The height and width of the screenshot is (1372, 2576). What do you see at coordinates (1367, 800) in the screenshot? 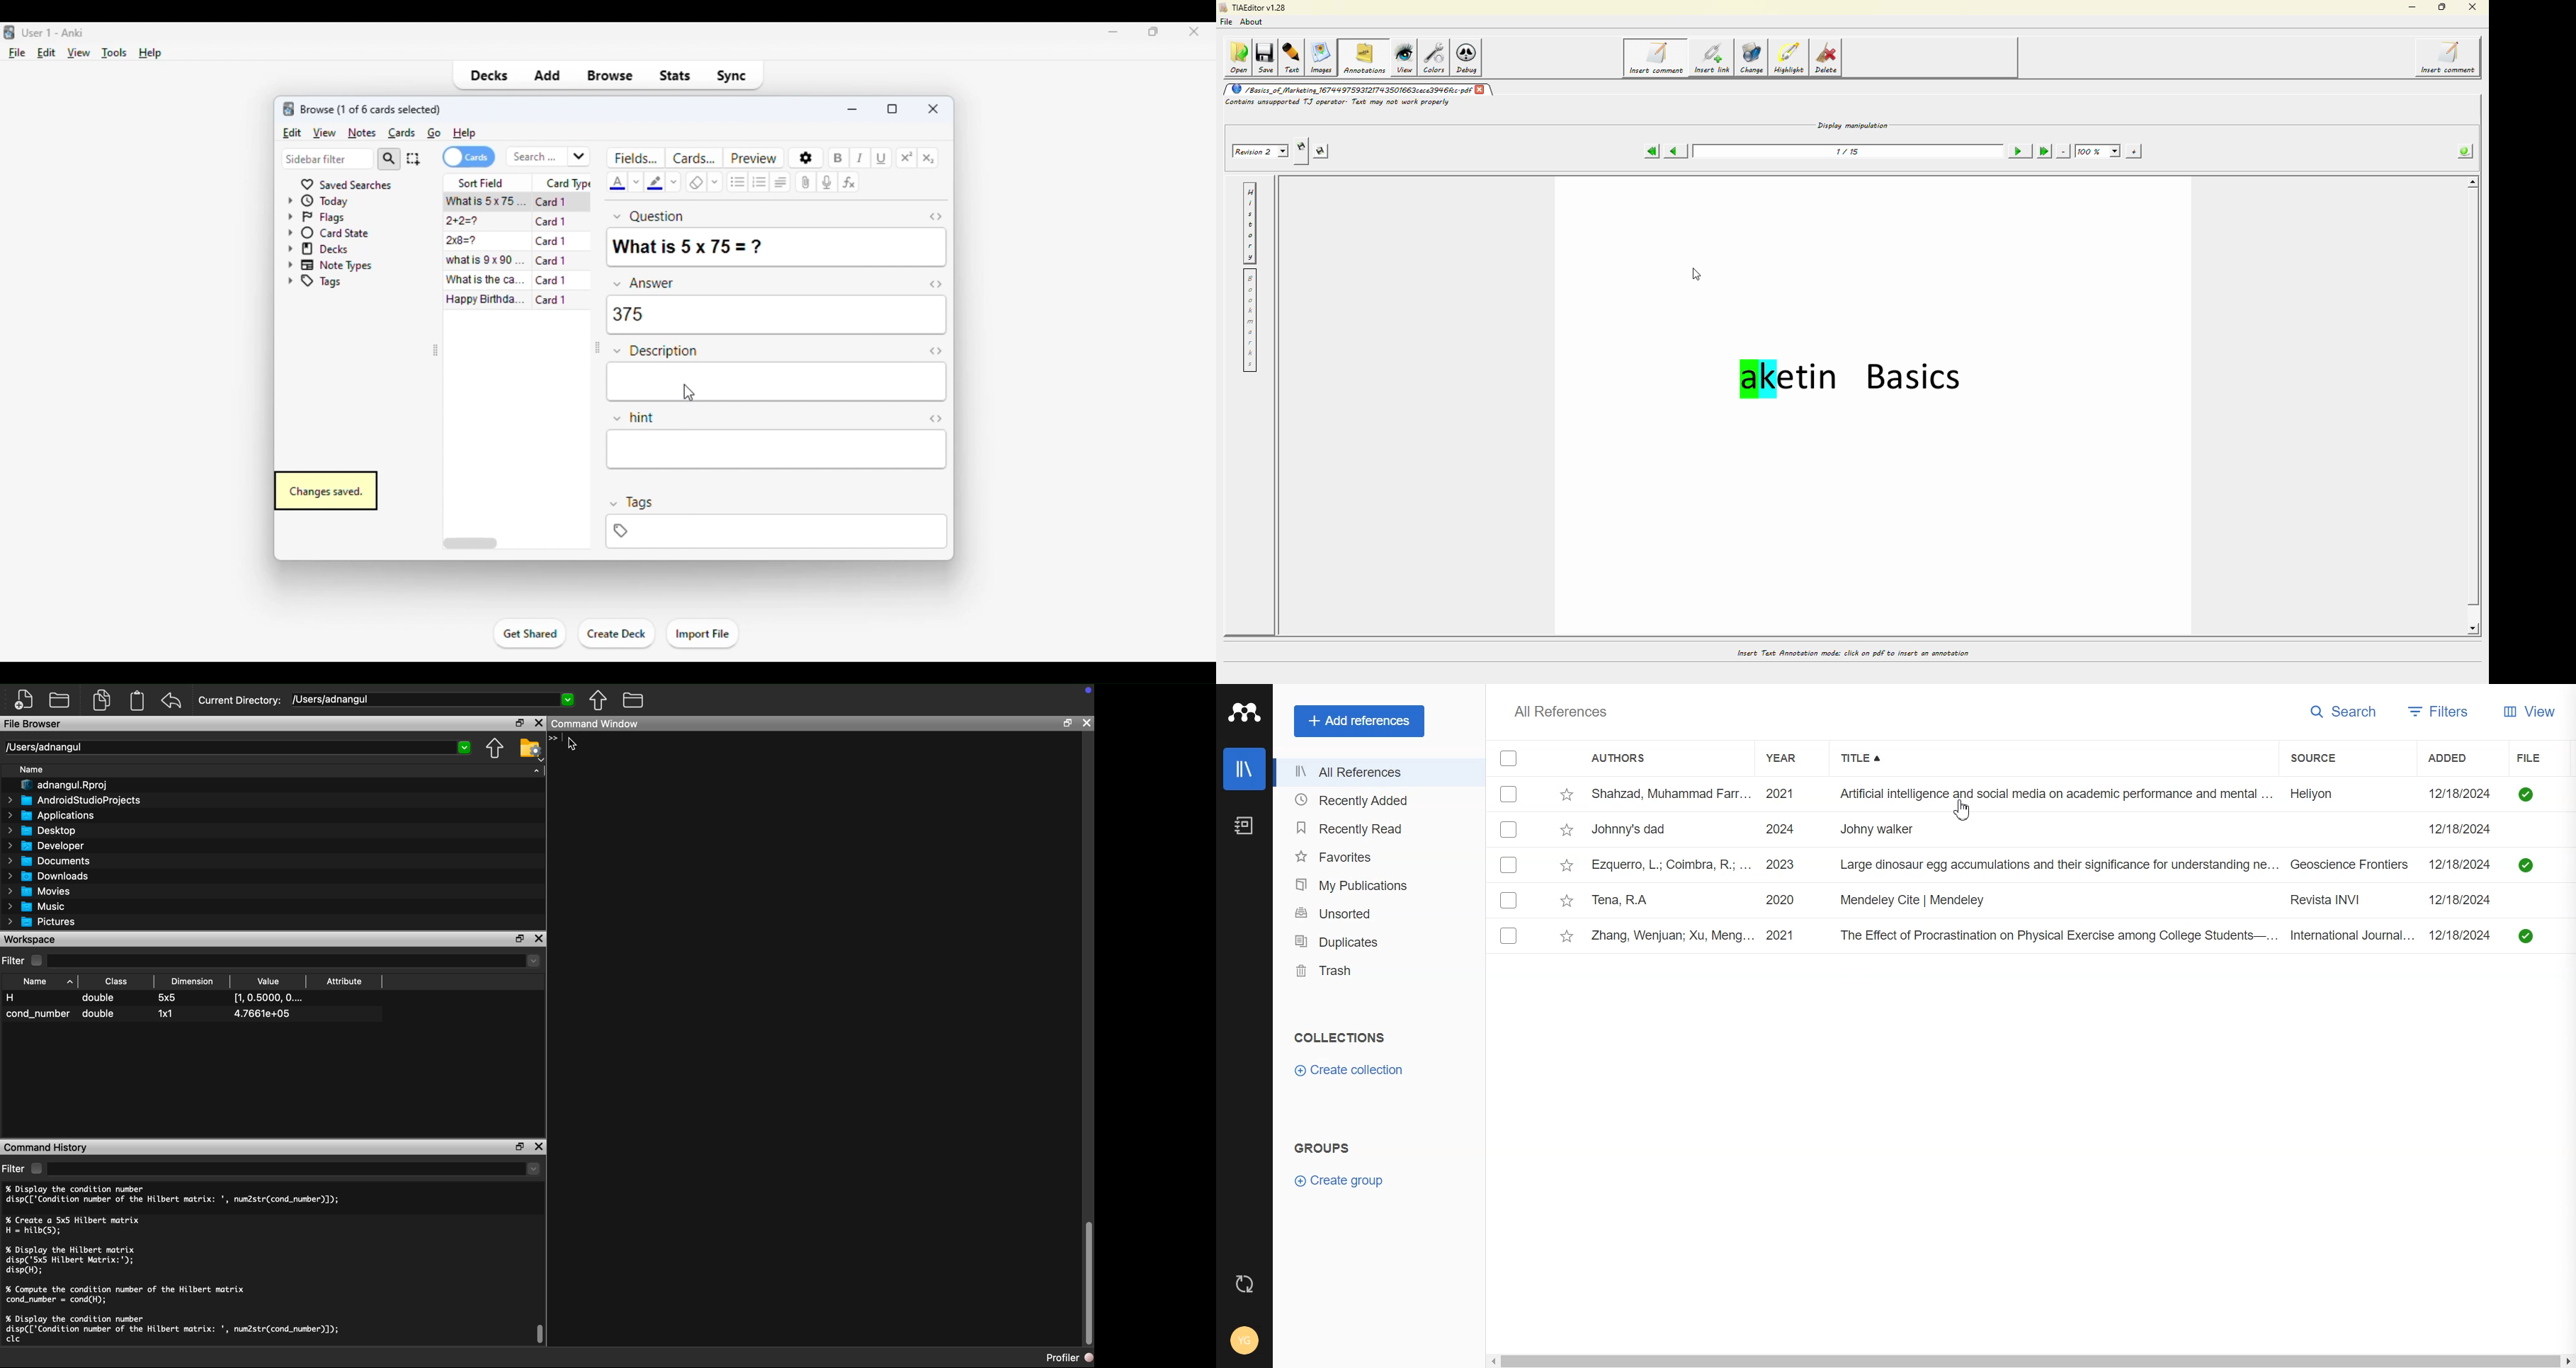
I see `Recently Added` at bounding box center [1367, 800].